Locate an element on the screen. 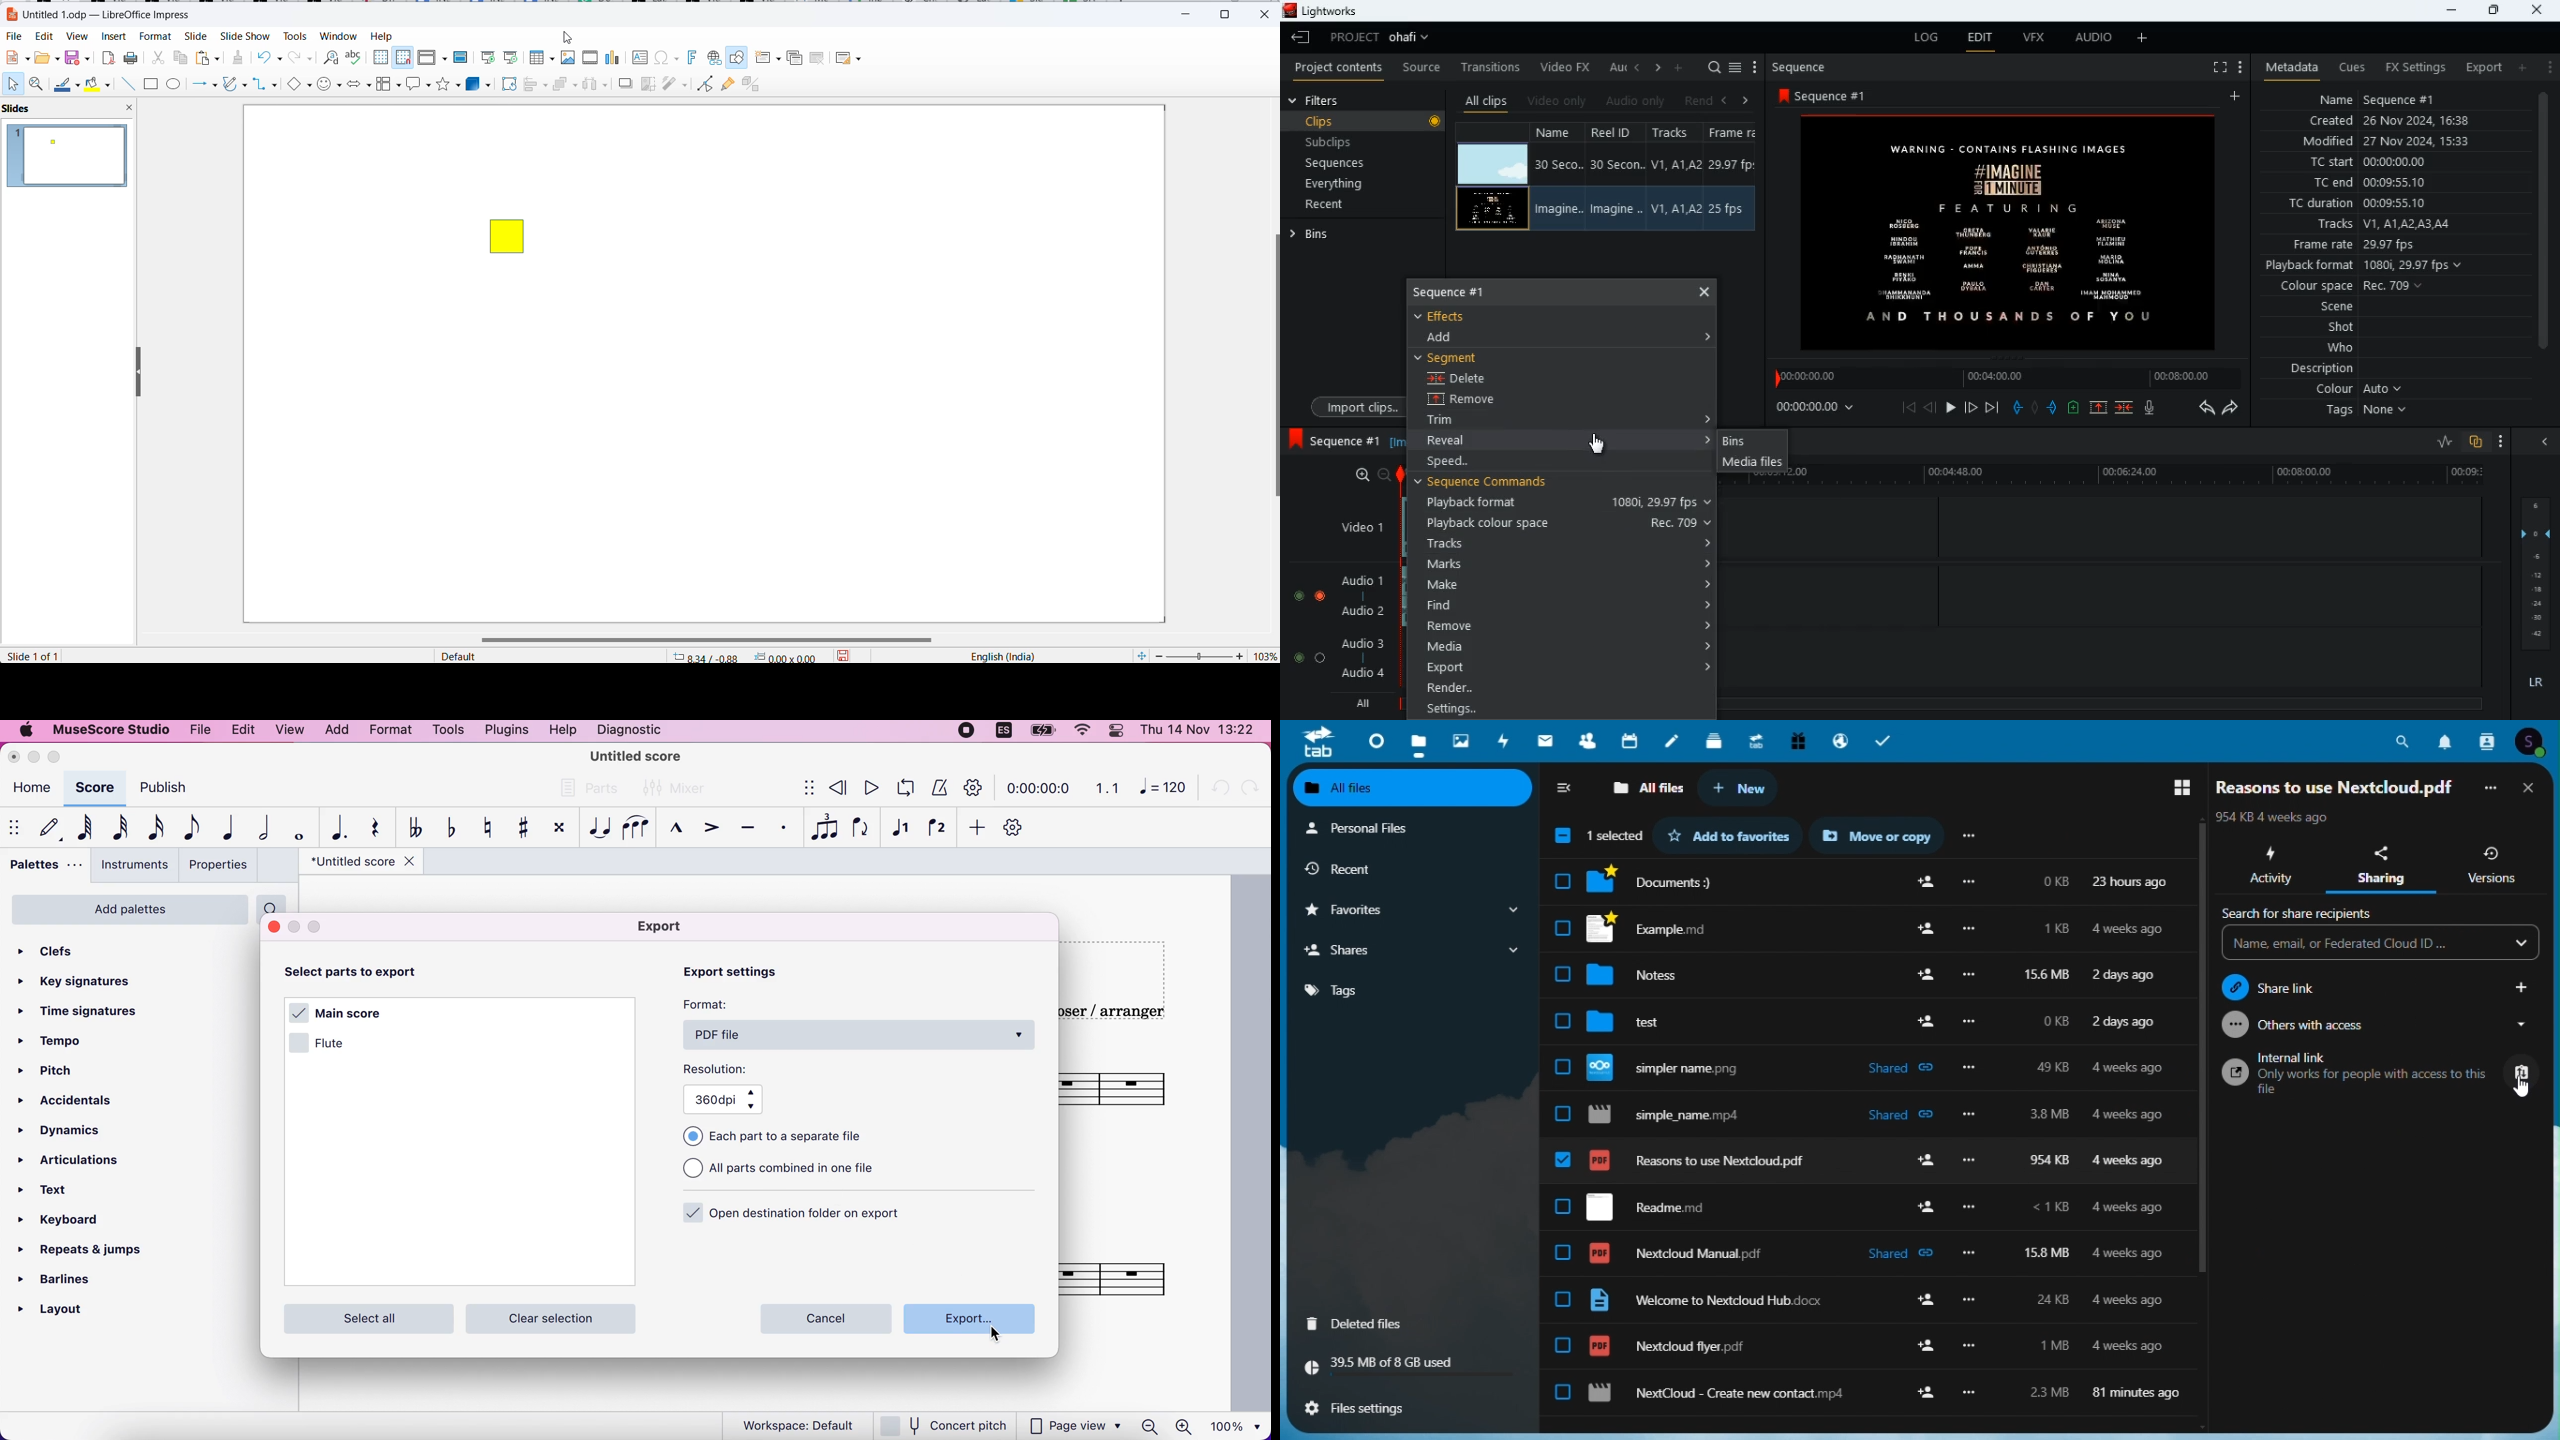  more is located at coordinates (2496, 440).